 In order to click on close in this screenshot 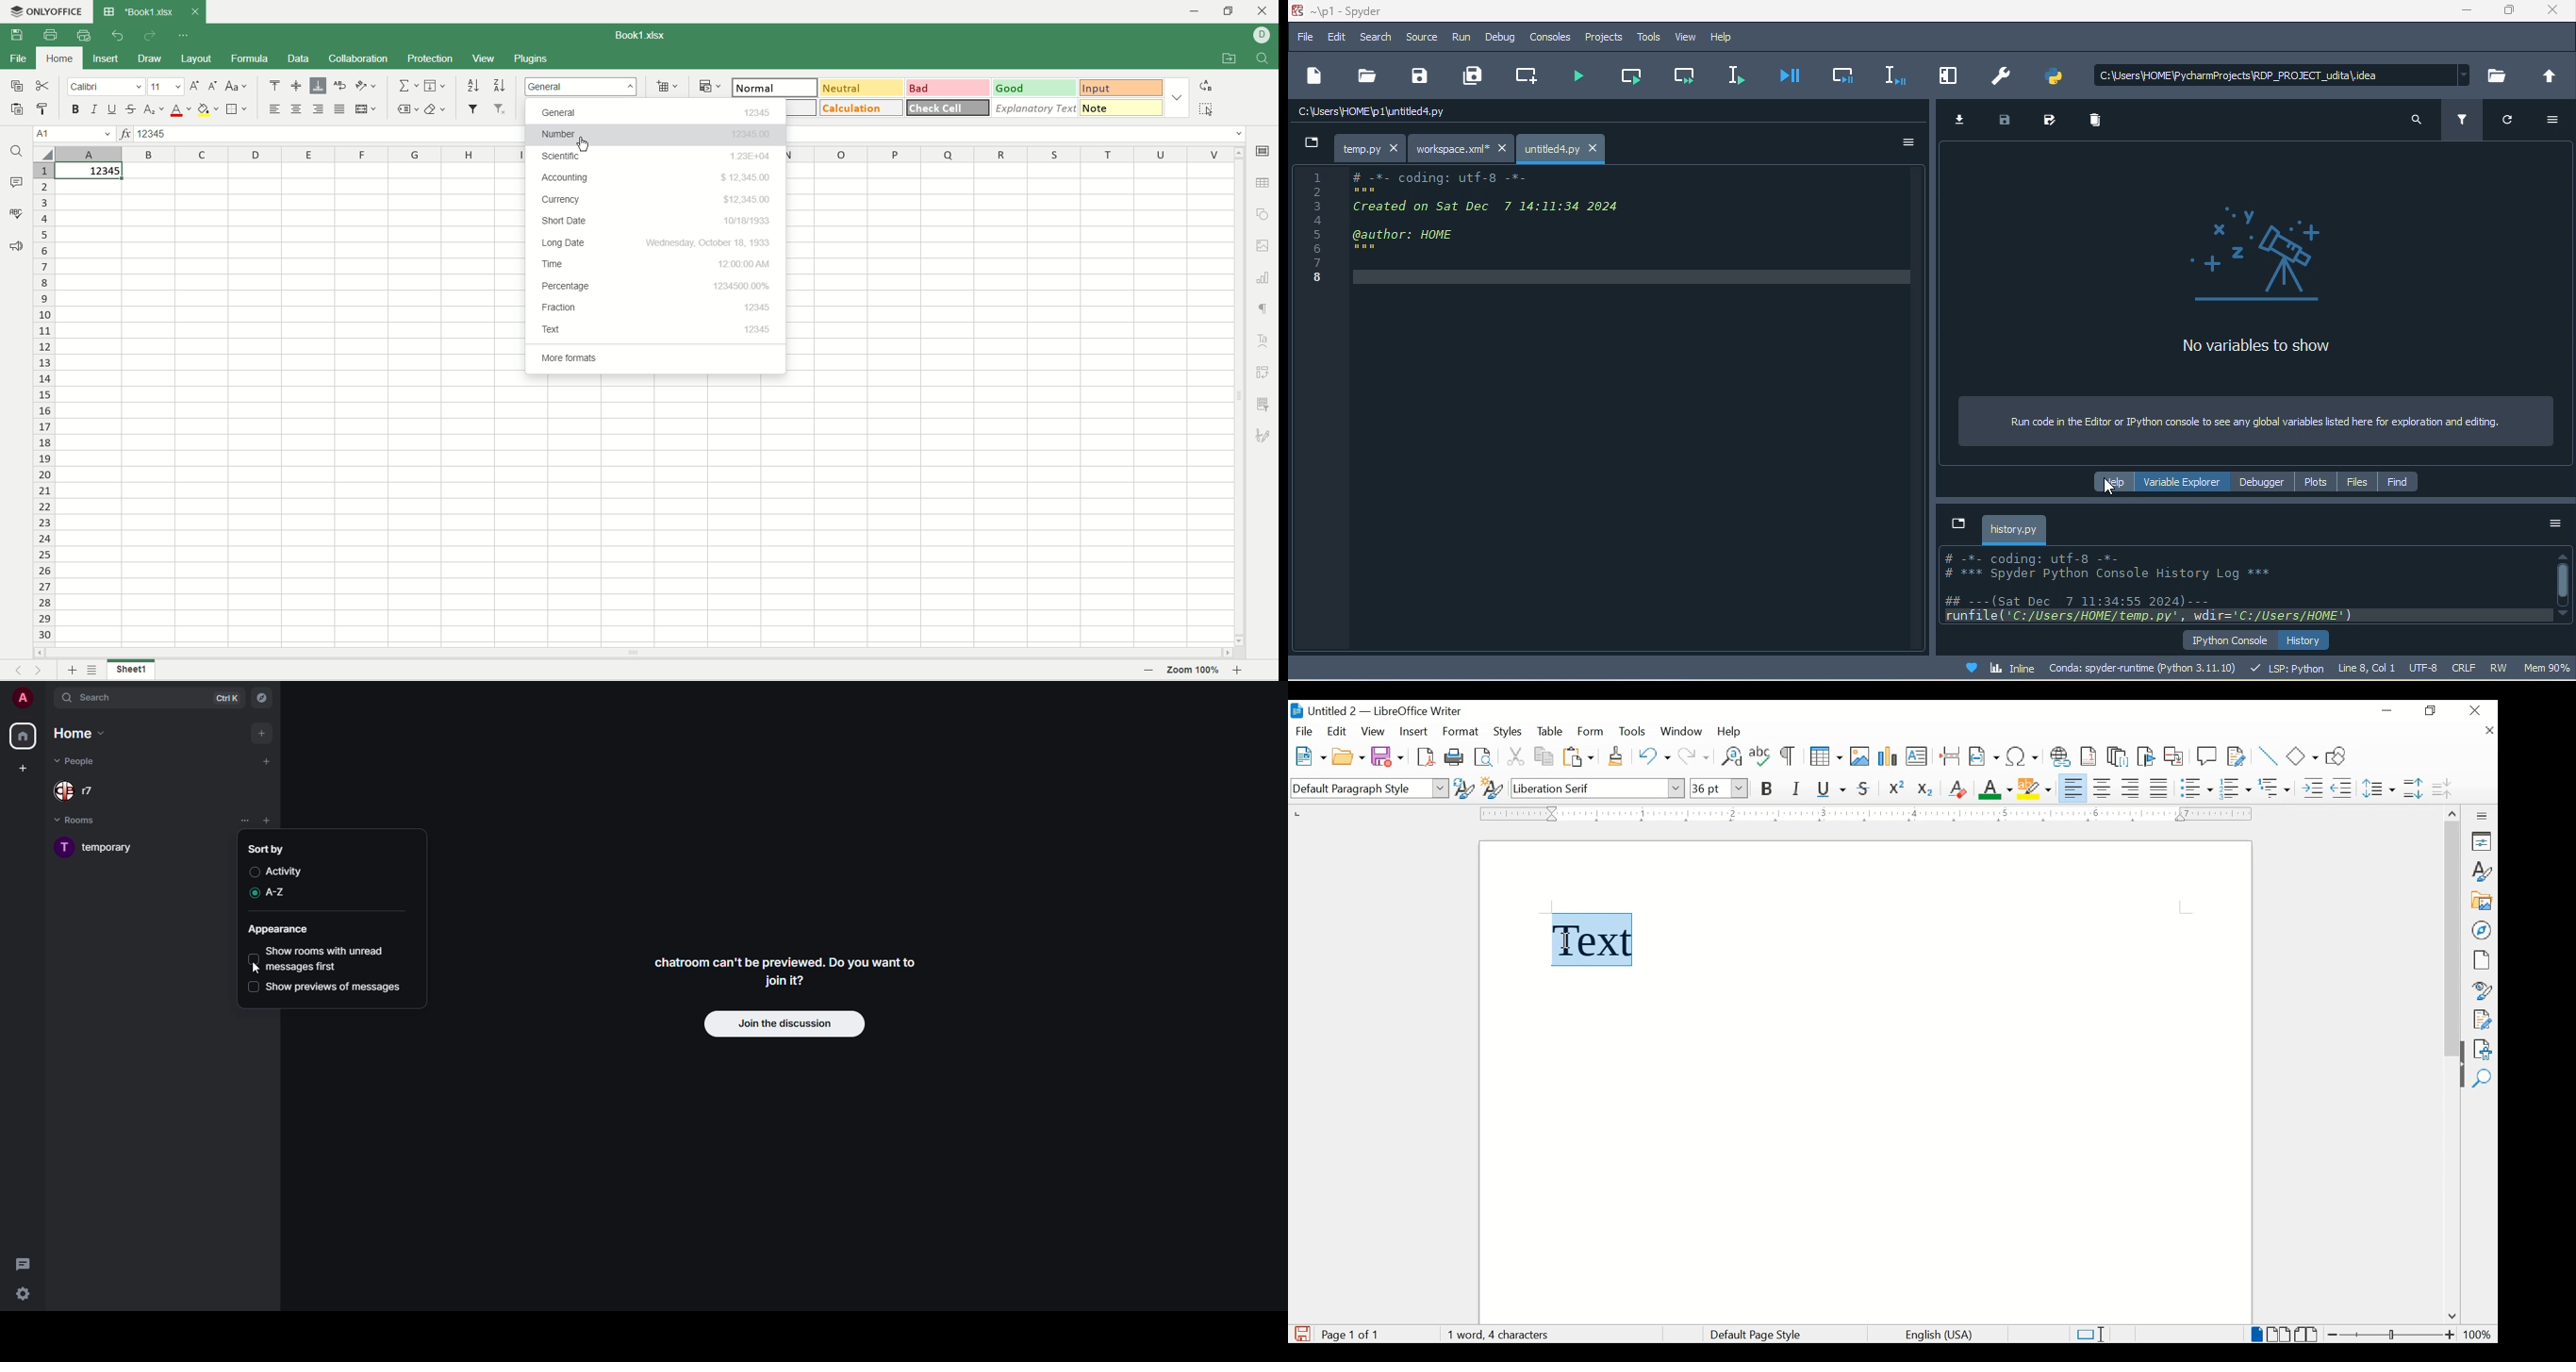, I will do `click(191, 14)`.